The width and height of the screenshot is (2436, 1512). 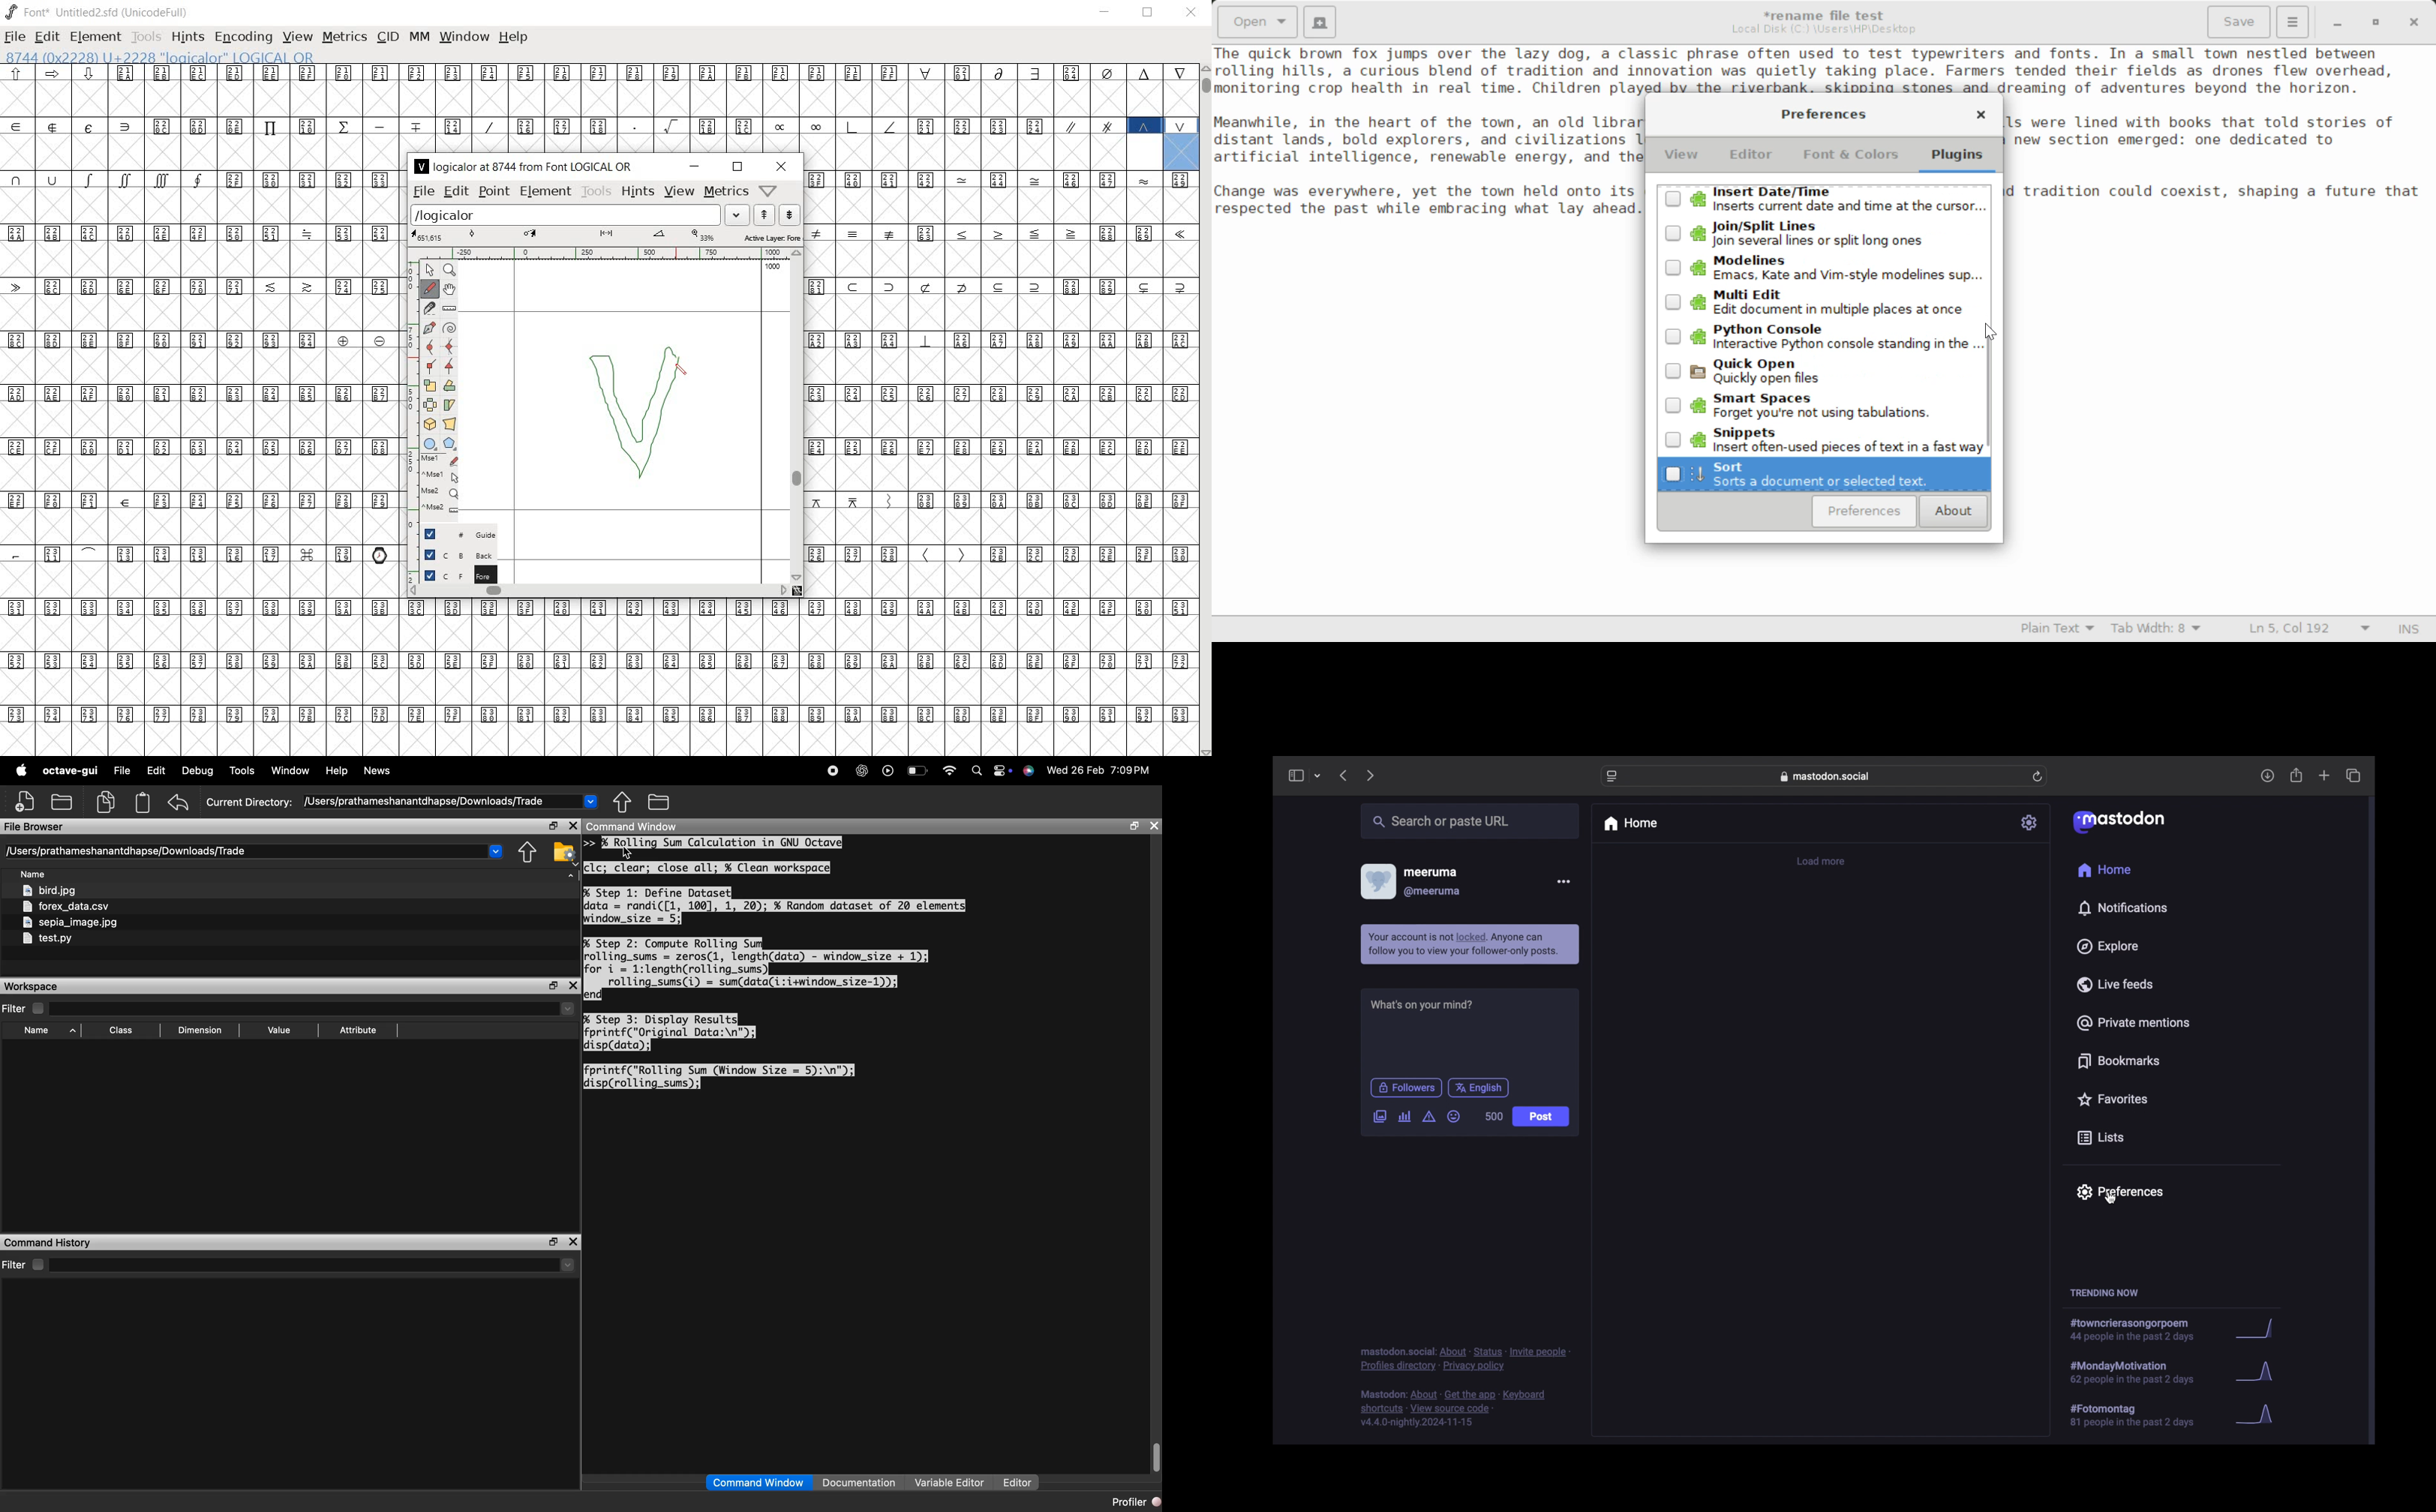 What do you see at coordinates (2107, 946) in the screenshot?
I see `explore` at bounding box center [2107, 946].